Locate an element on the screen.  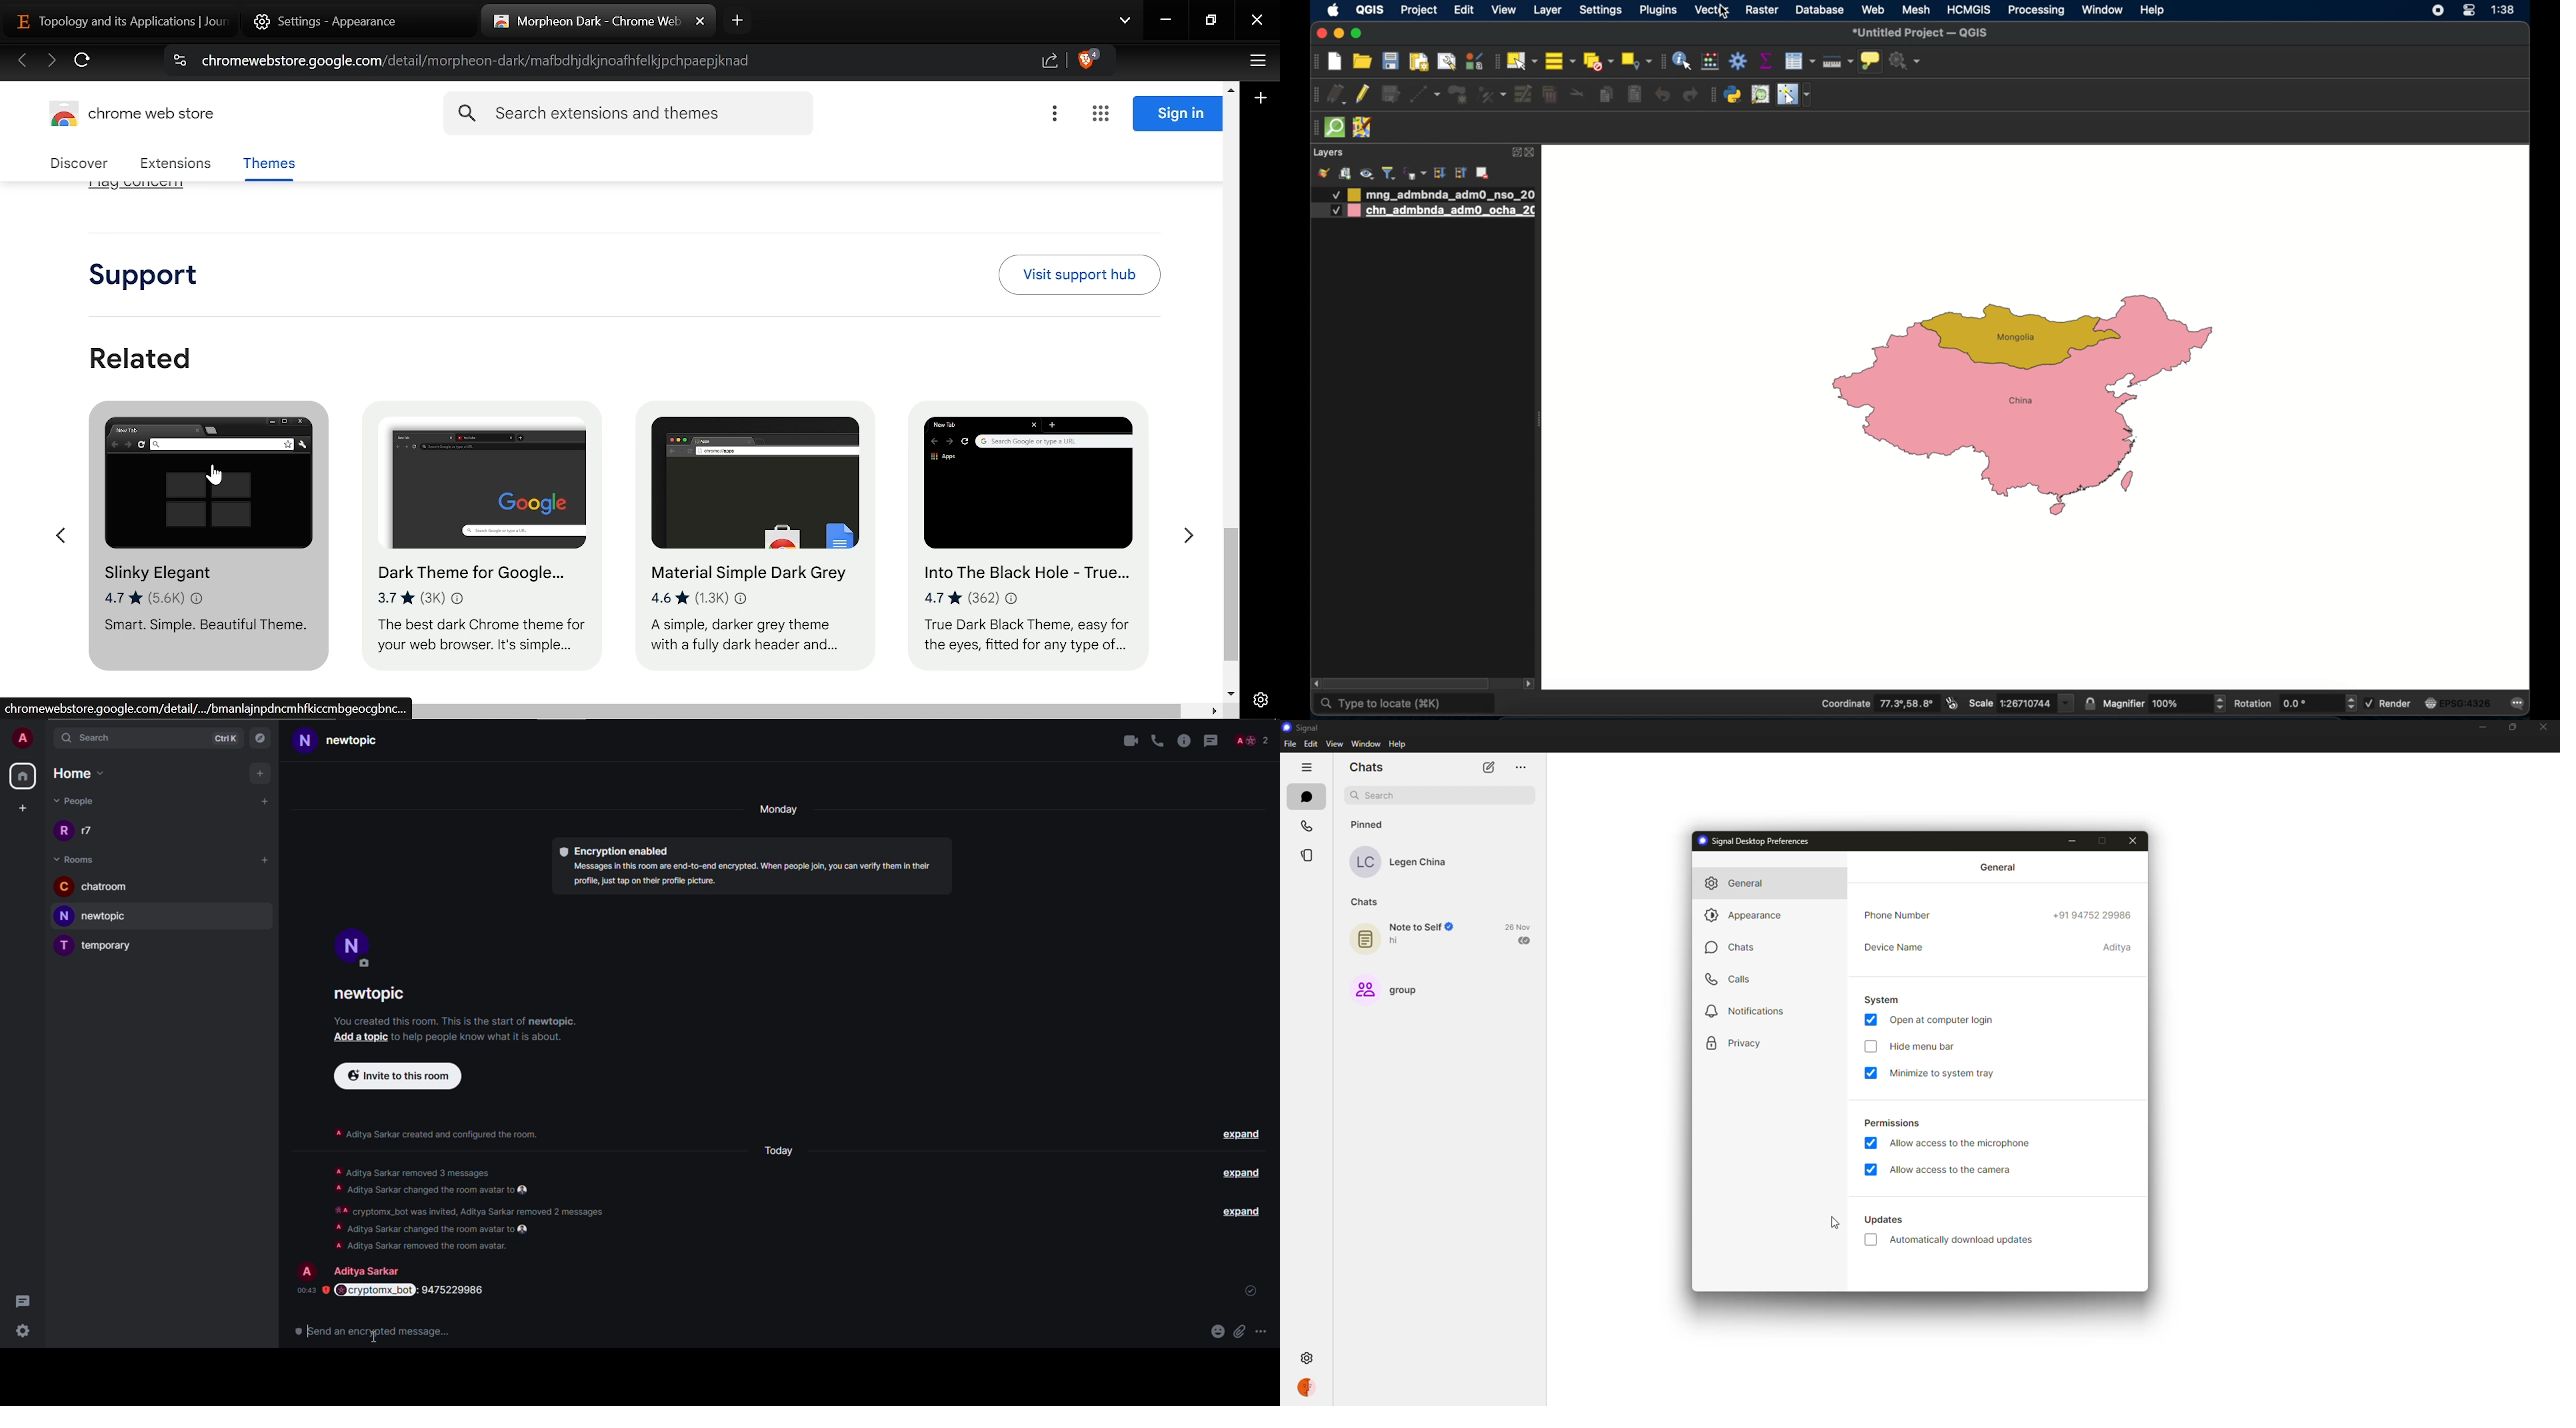
settings is located at coordinates (1602, 11).